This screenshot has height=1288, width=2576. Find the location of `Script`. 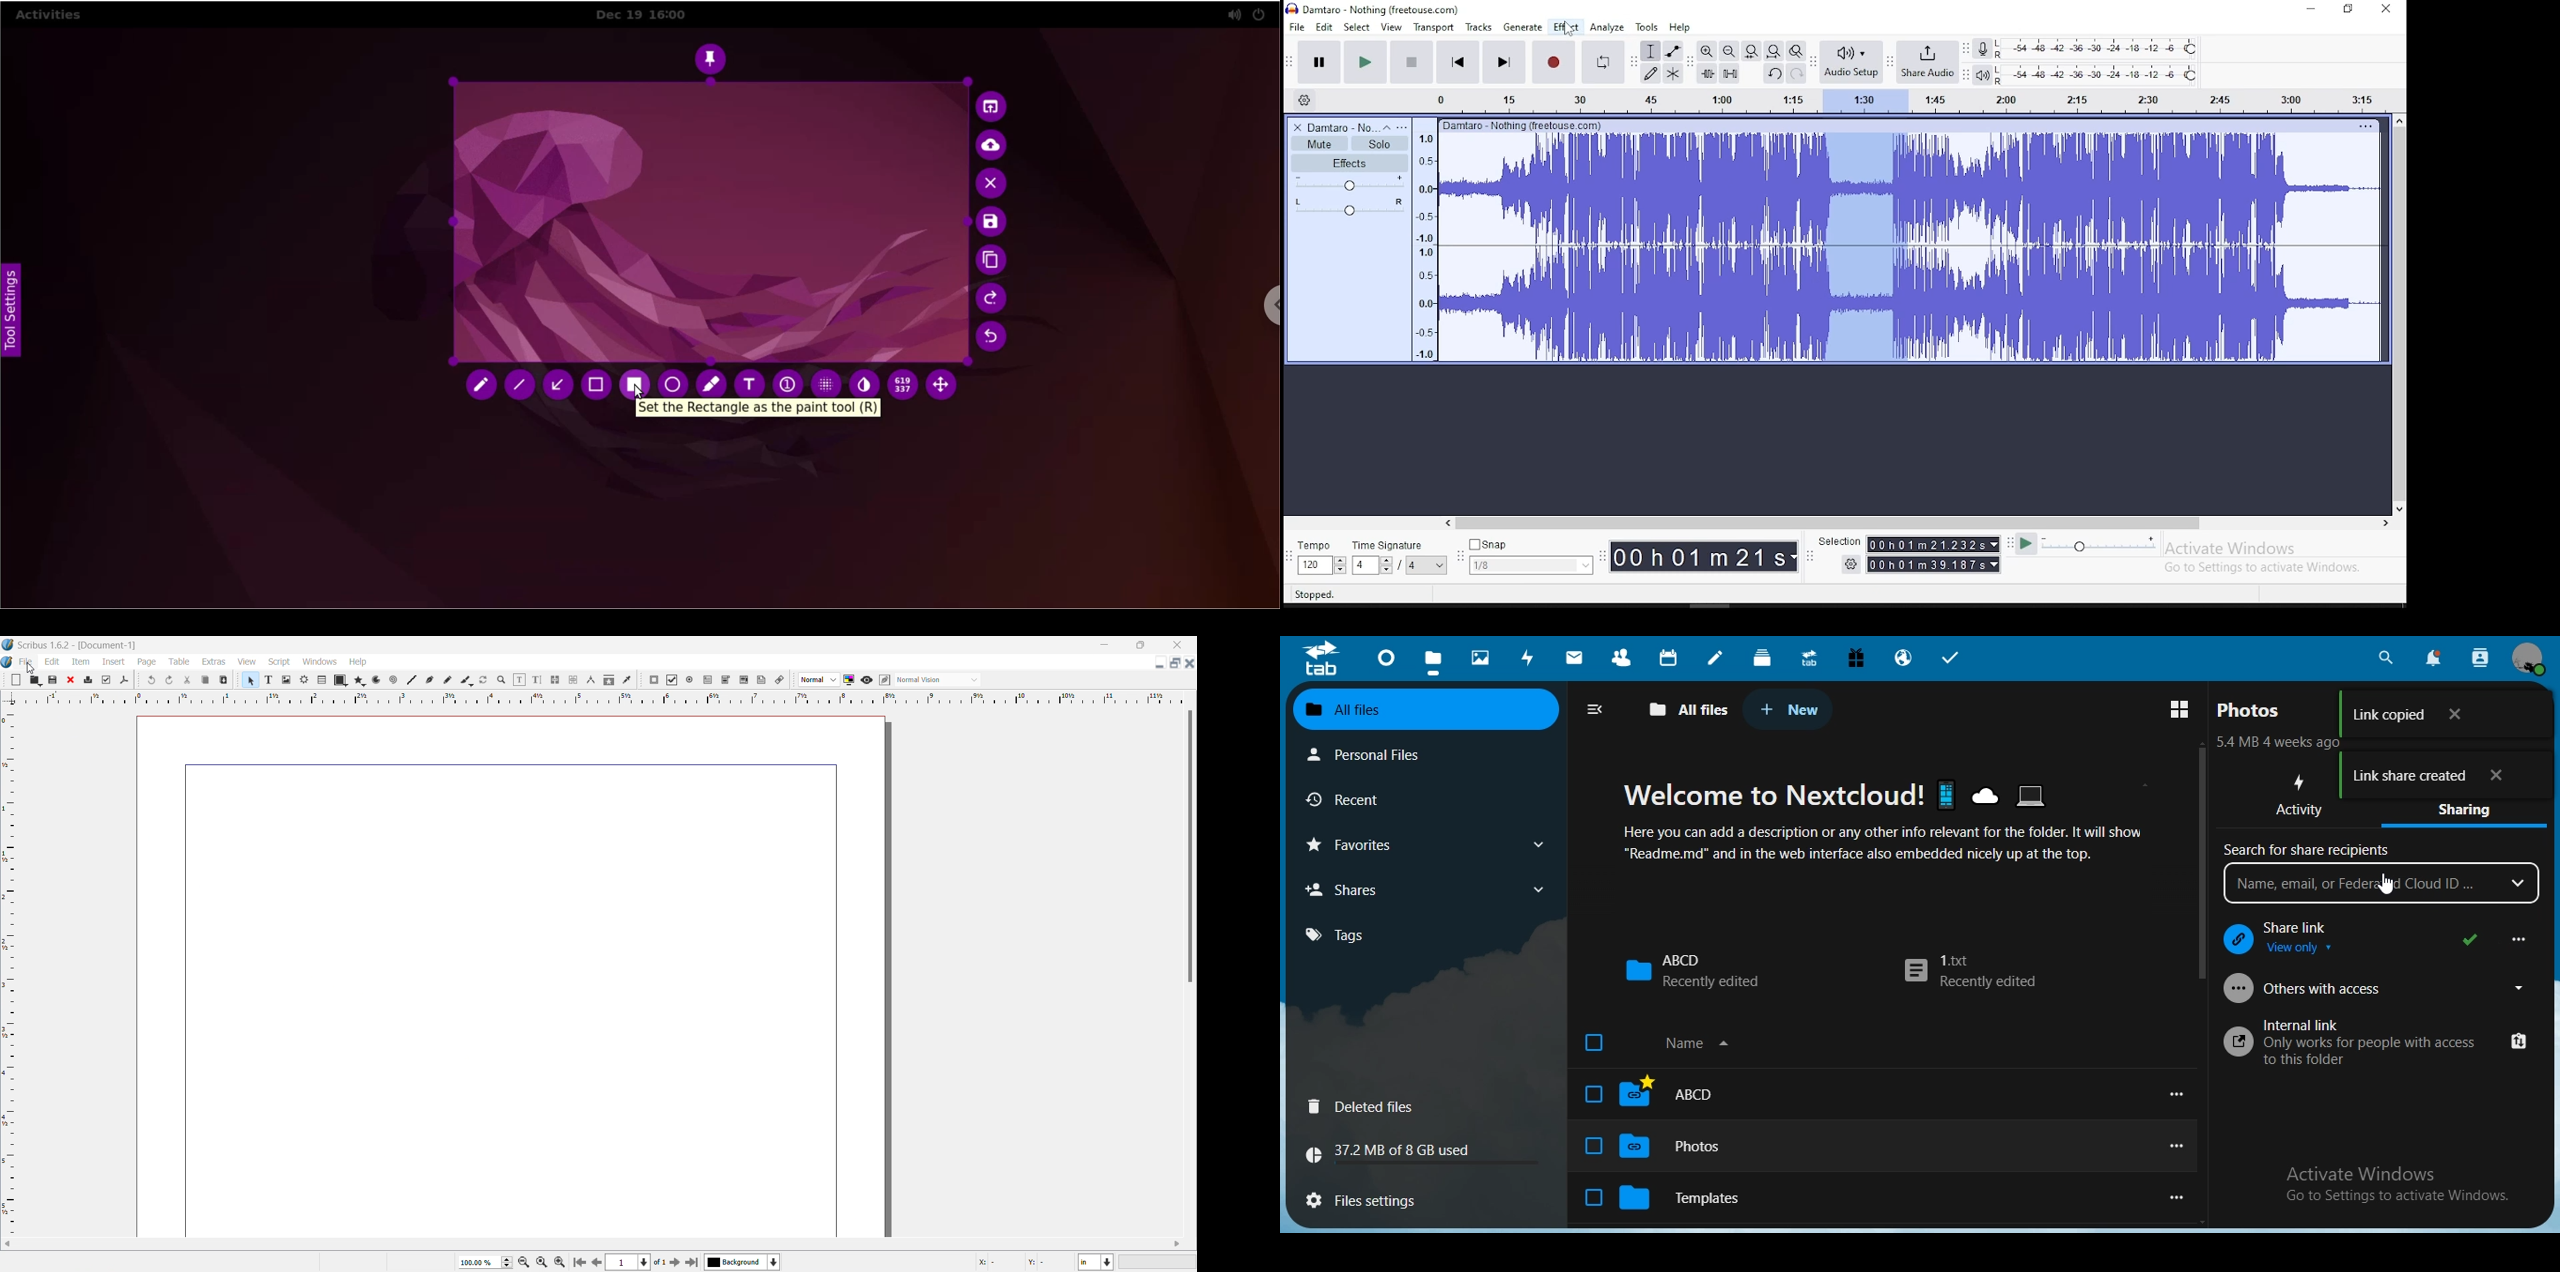

Script is located at coordinates (277, 662).